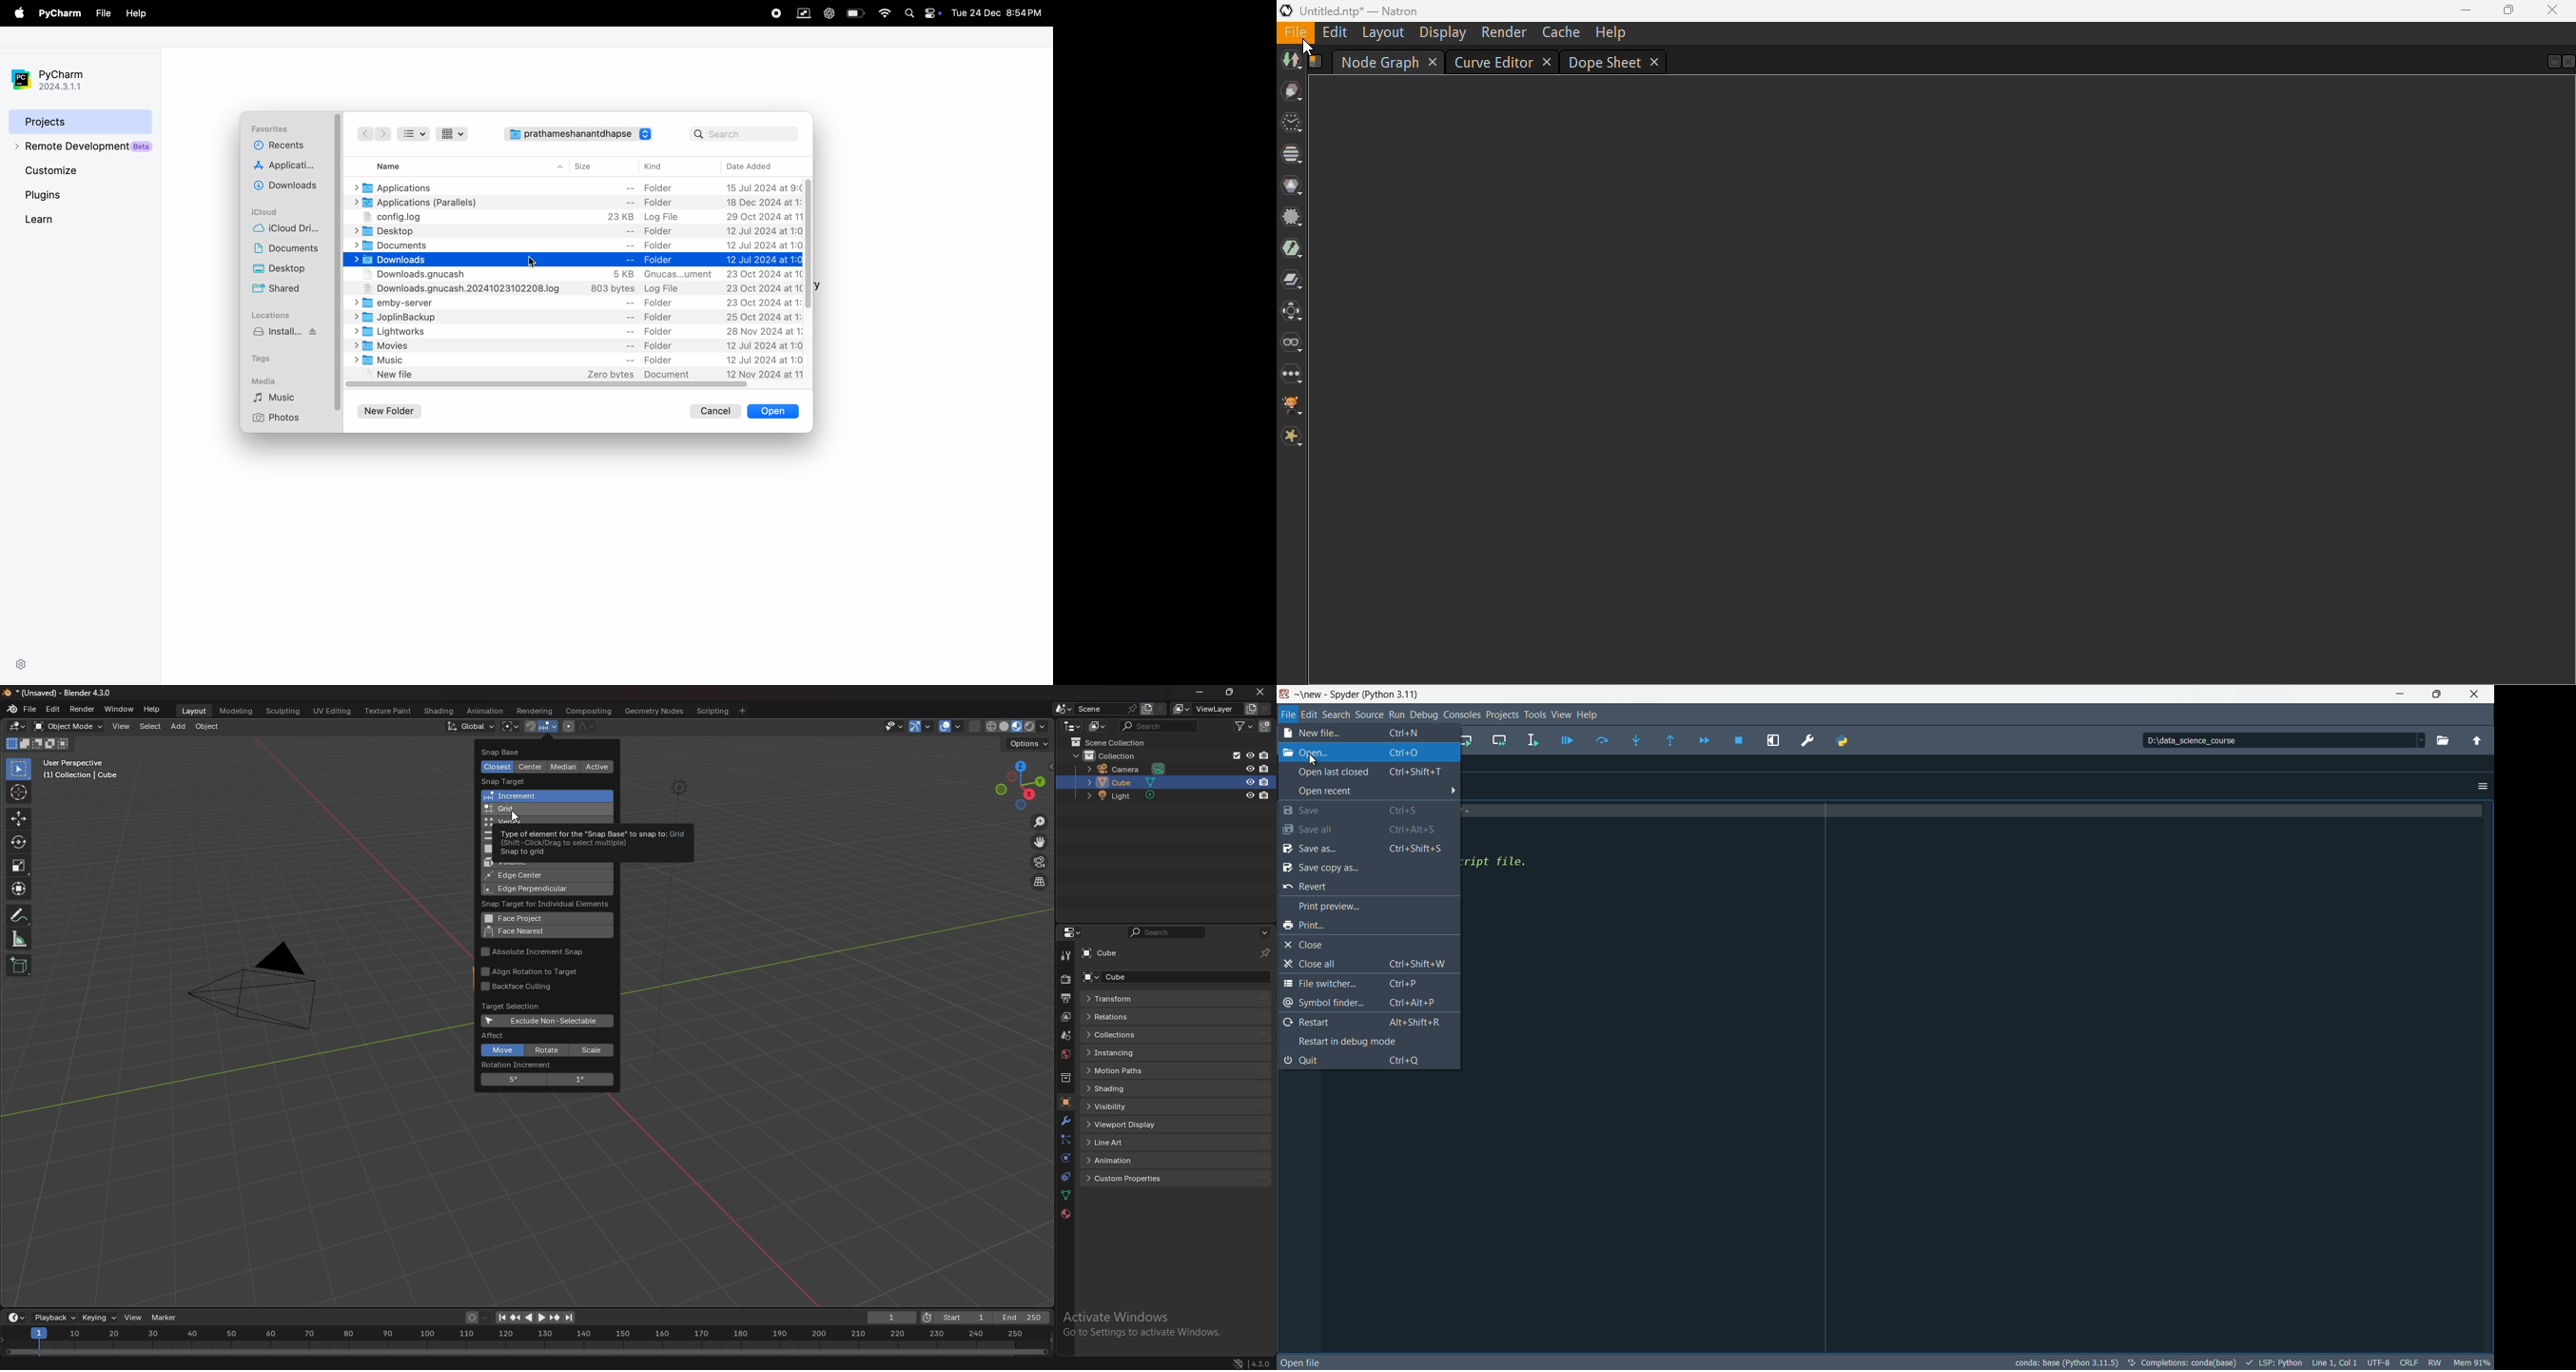 This screenshot has height=1372, width=2576. I want to click on install, so click(288, 336).